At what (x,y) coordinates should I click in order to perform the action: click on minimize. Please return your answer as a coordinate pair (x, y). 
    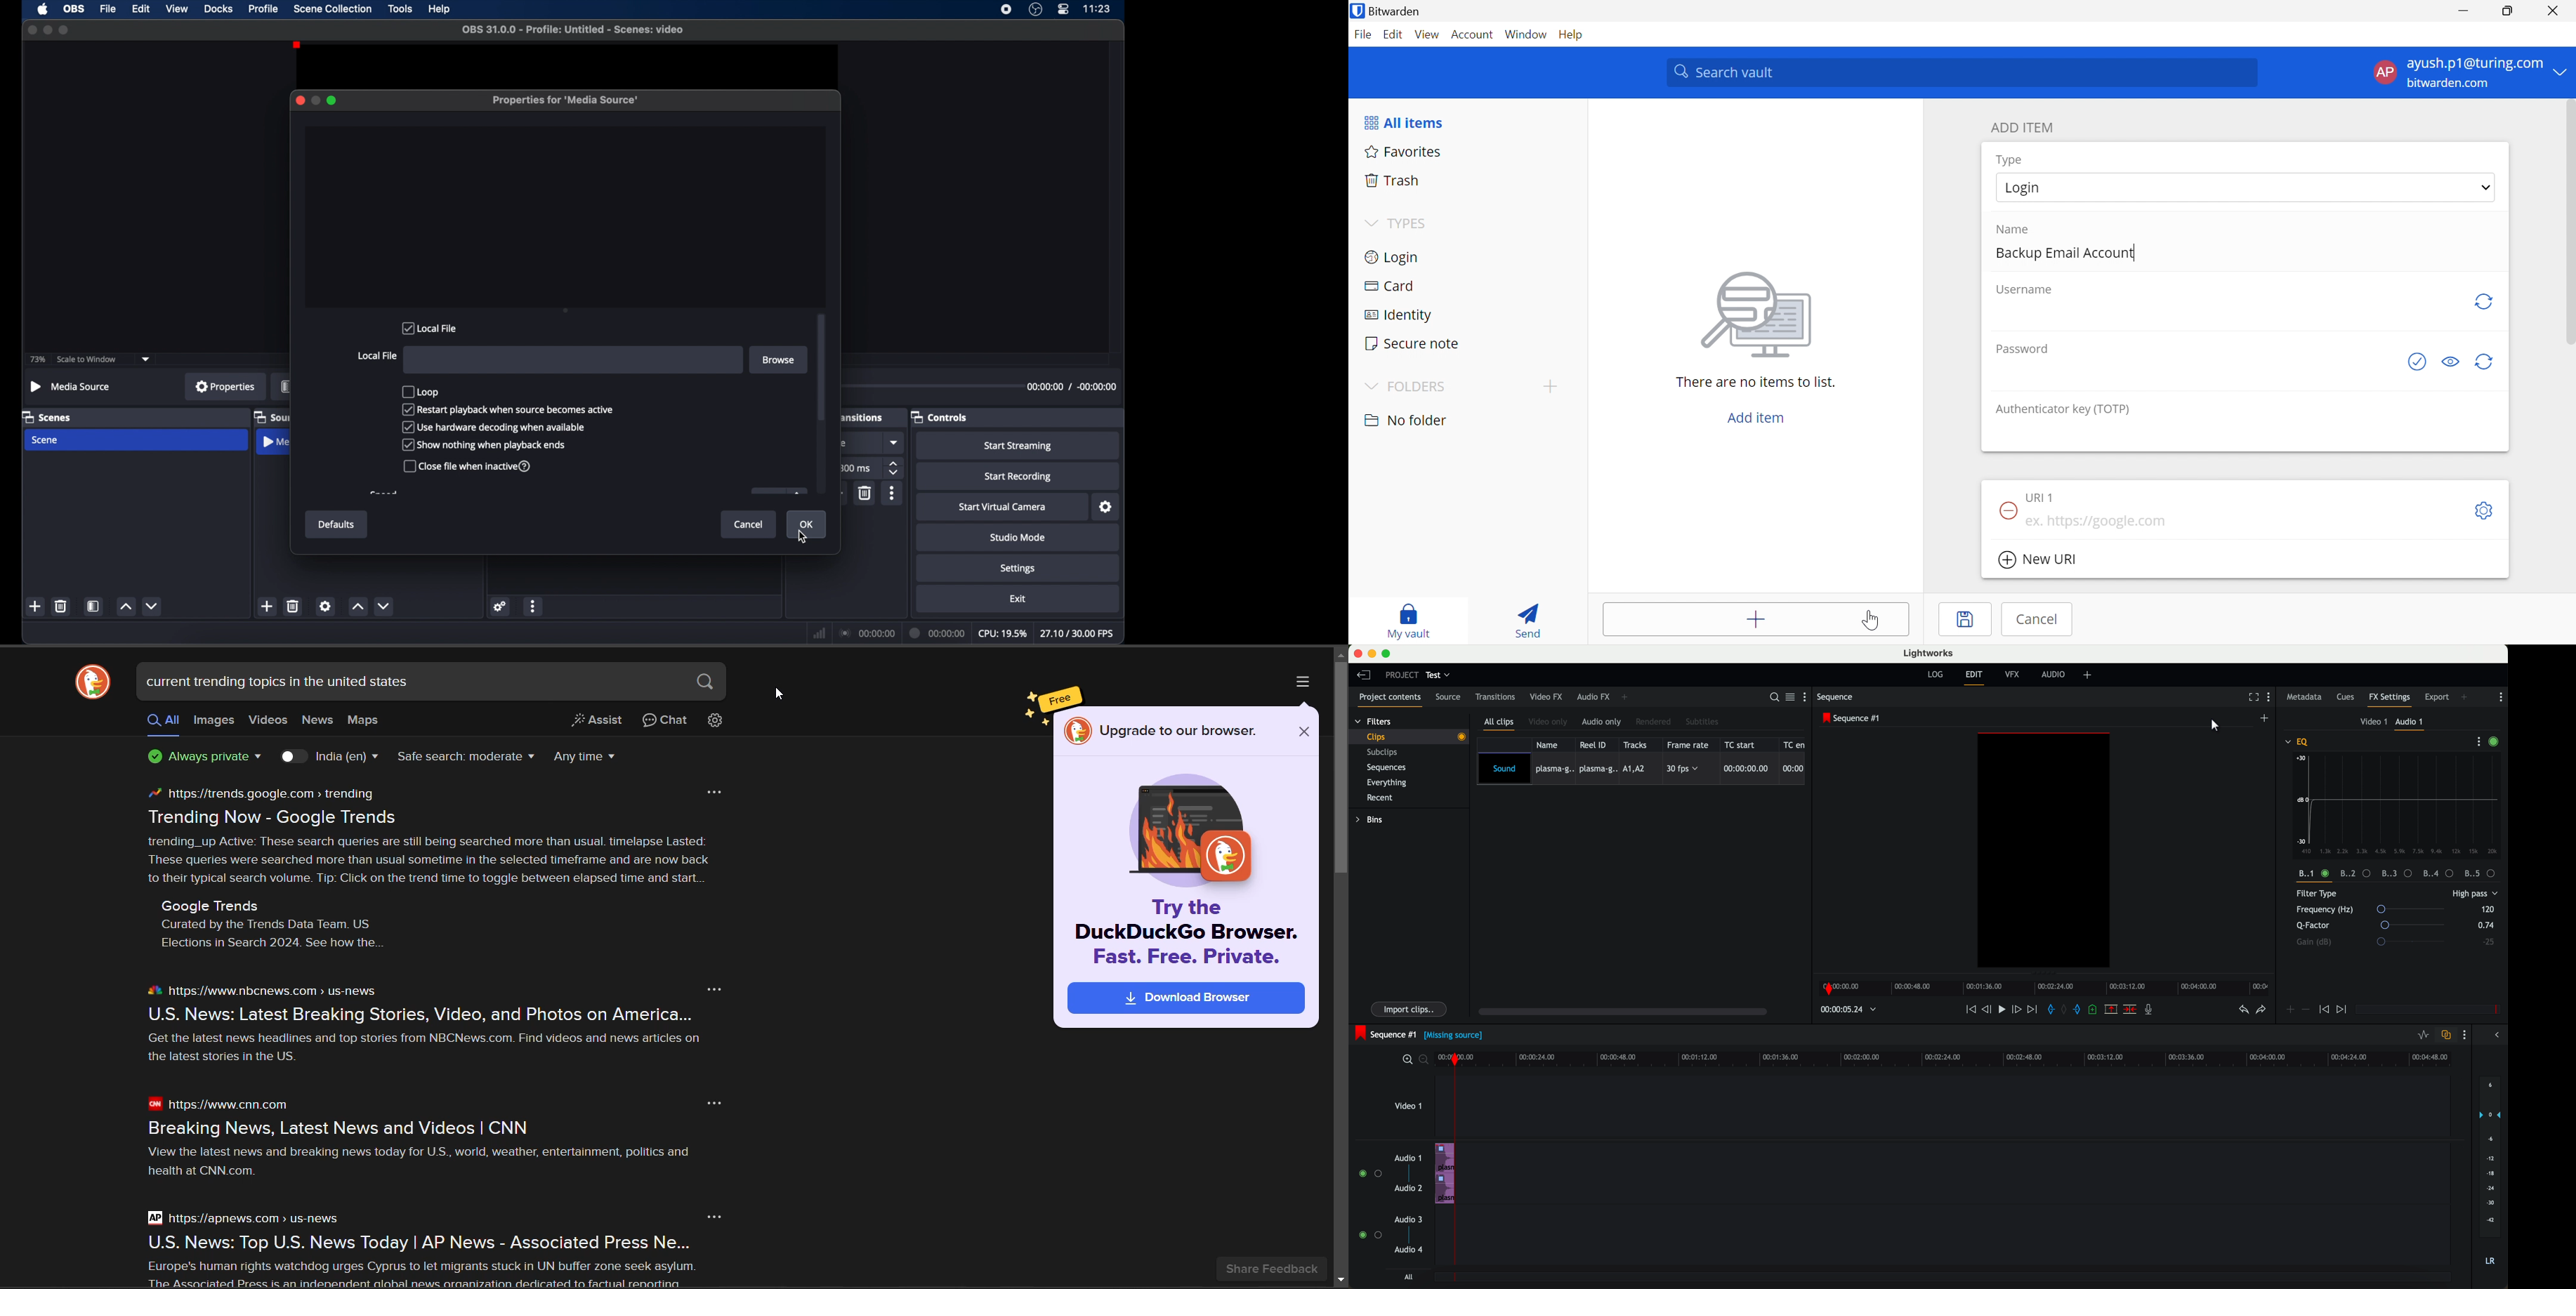
    Looking at the image, I should click on (315, 100).